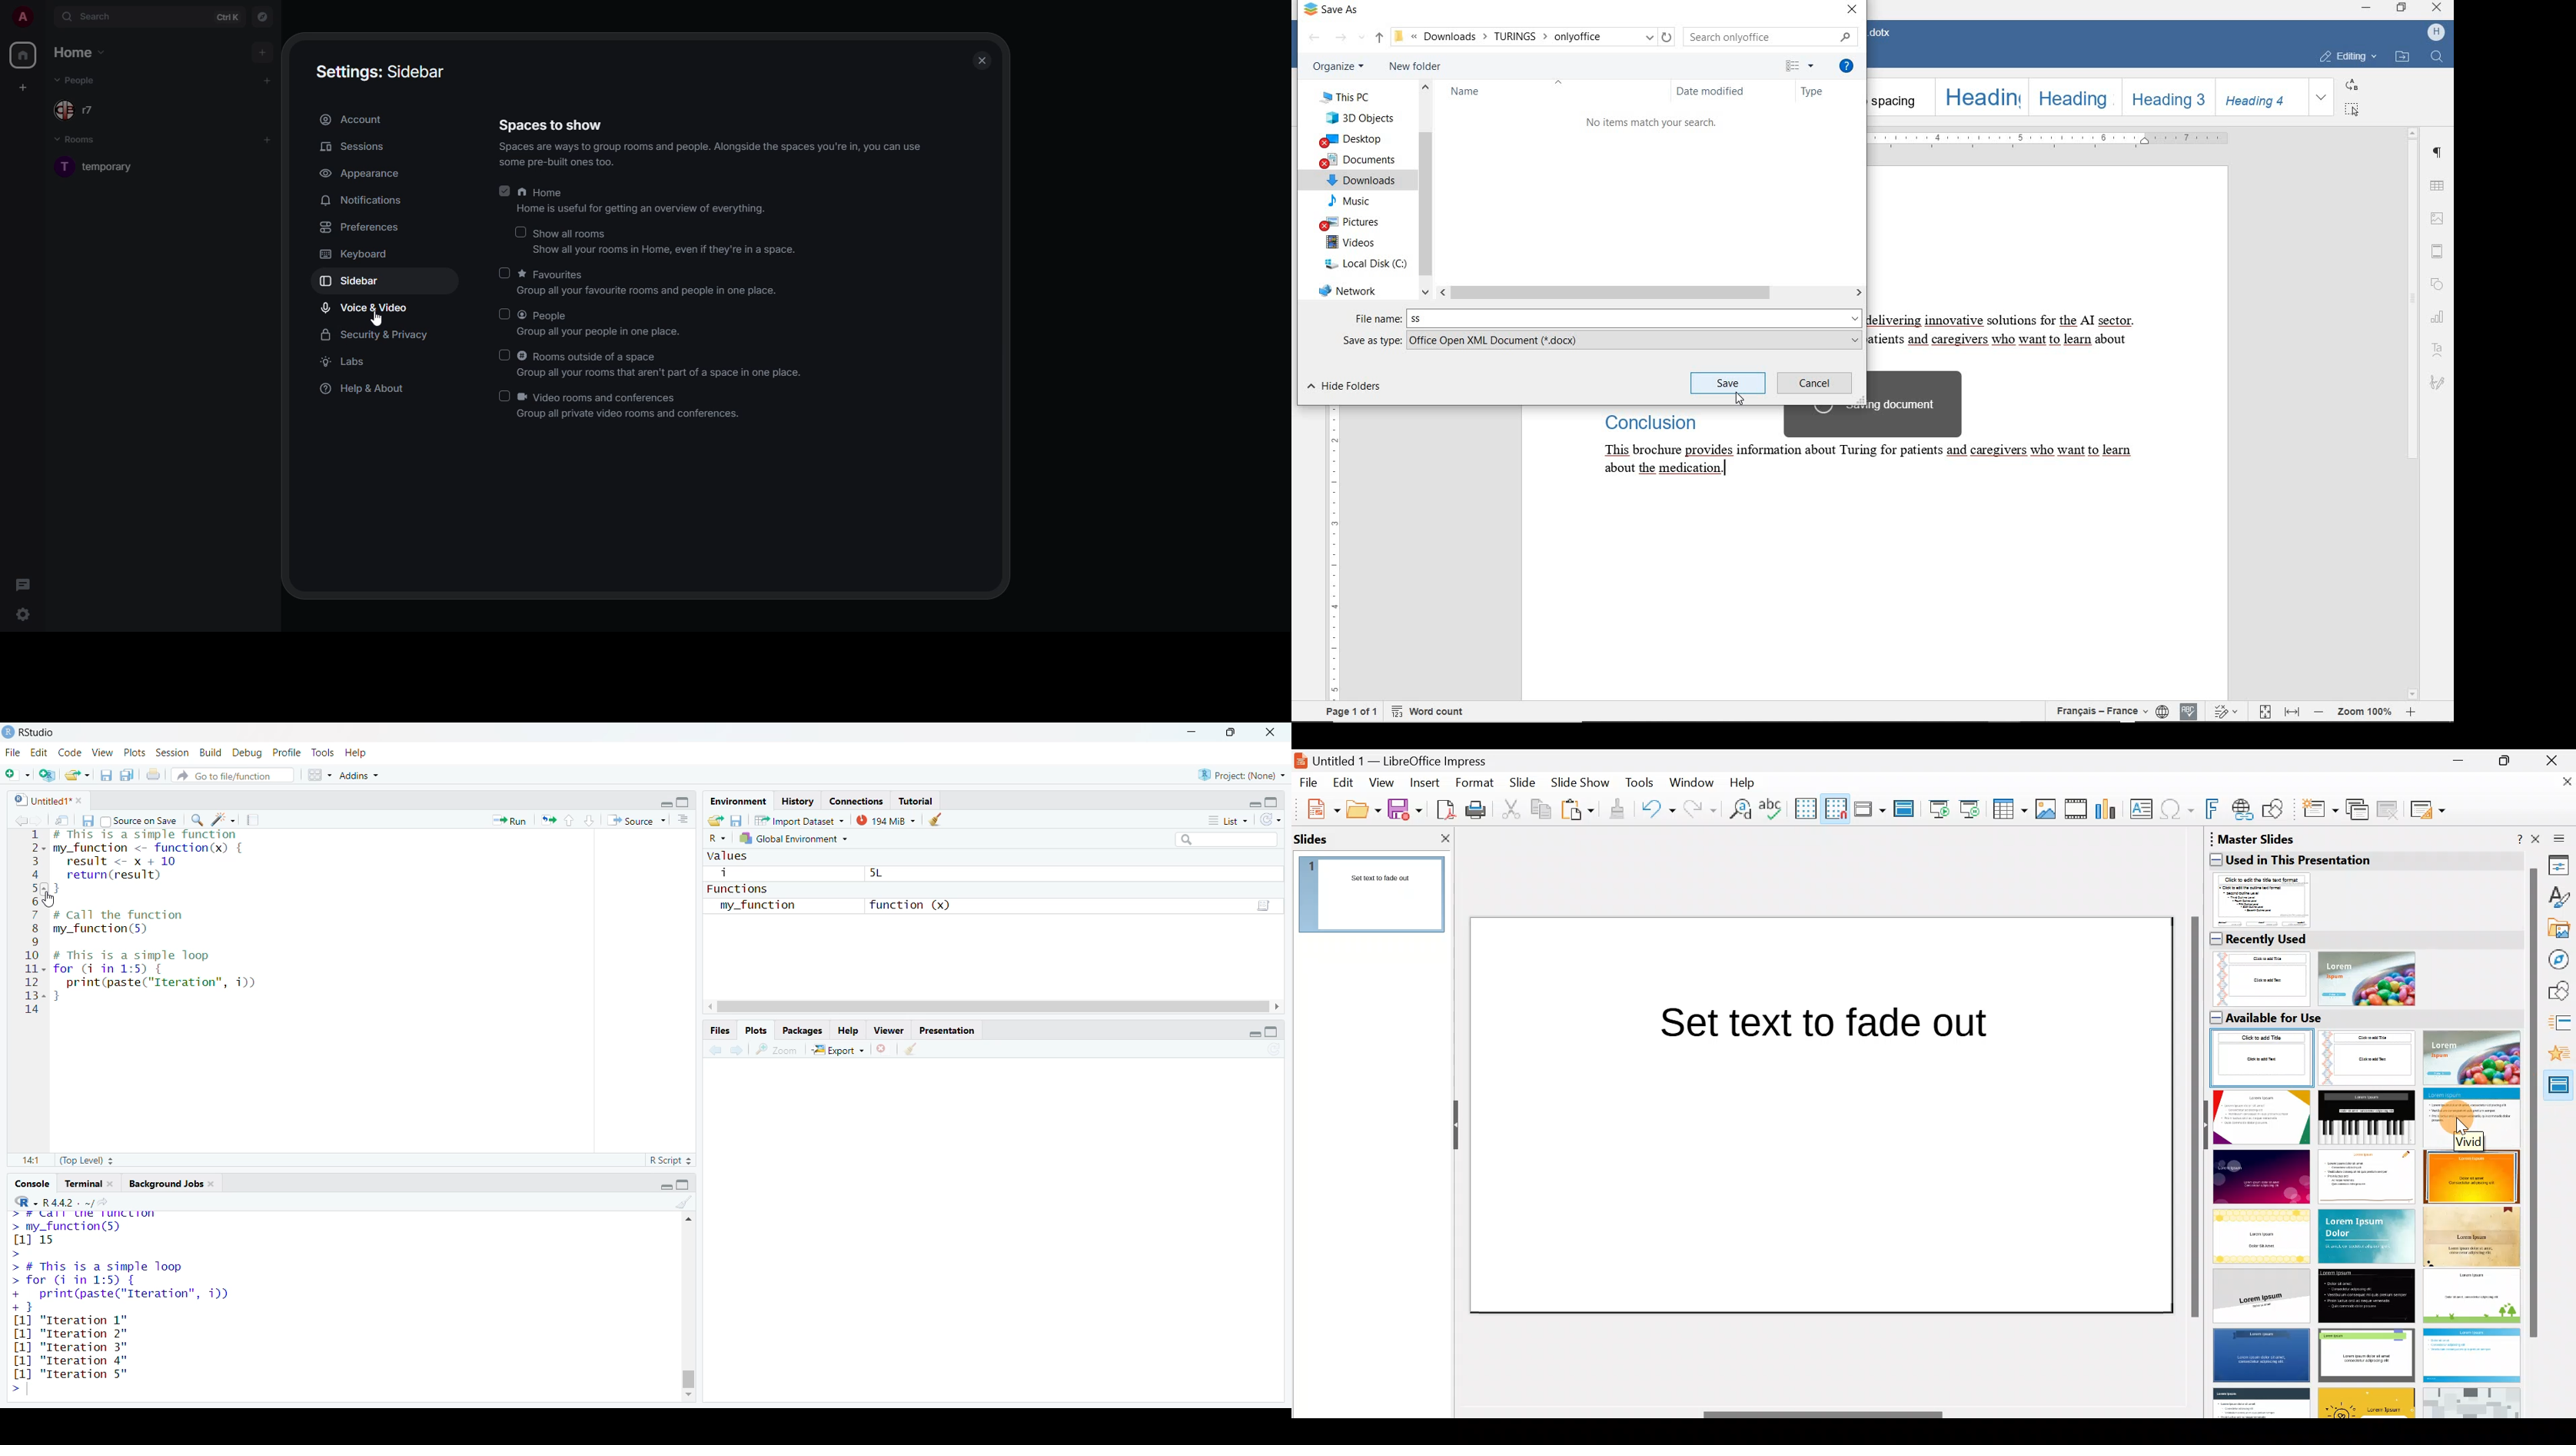  Describe the element at coordinates (1446, 292) in the screenshot. I see `scroll left` at that location.